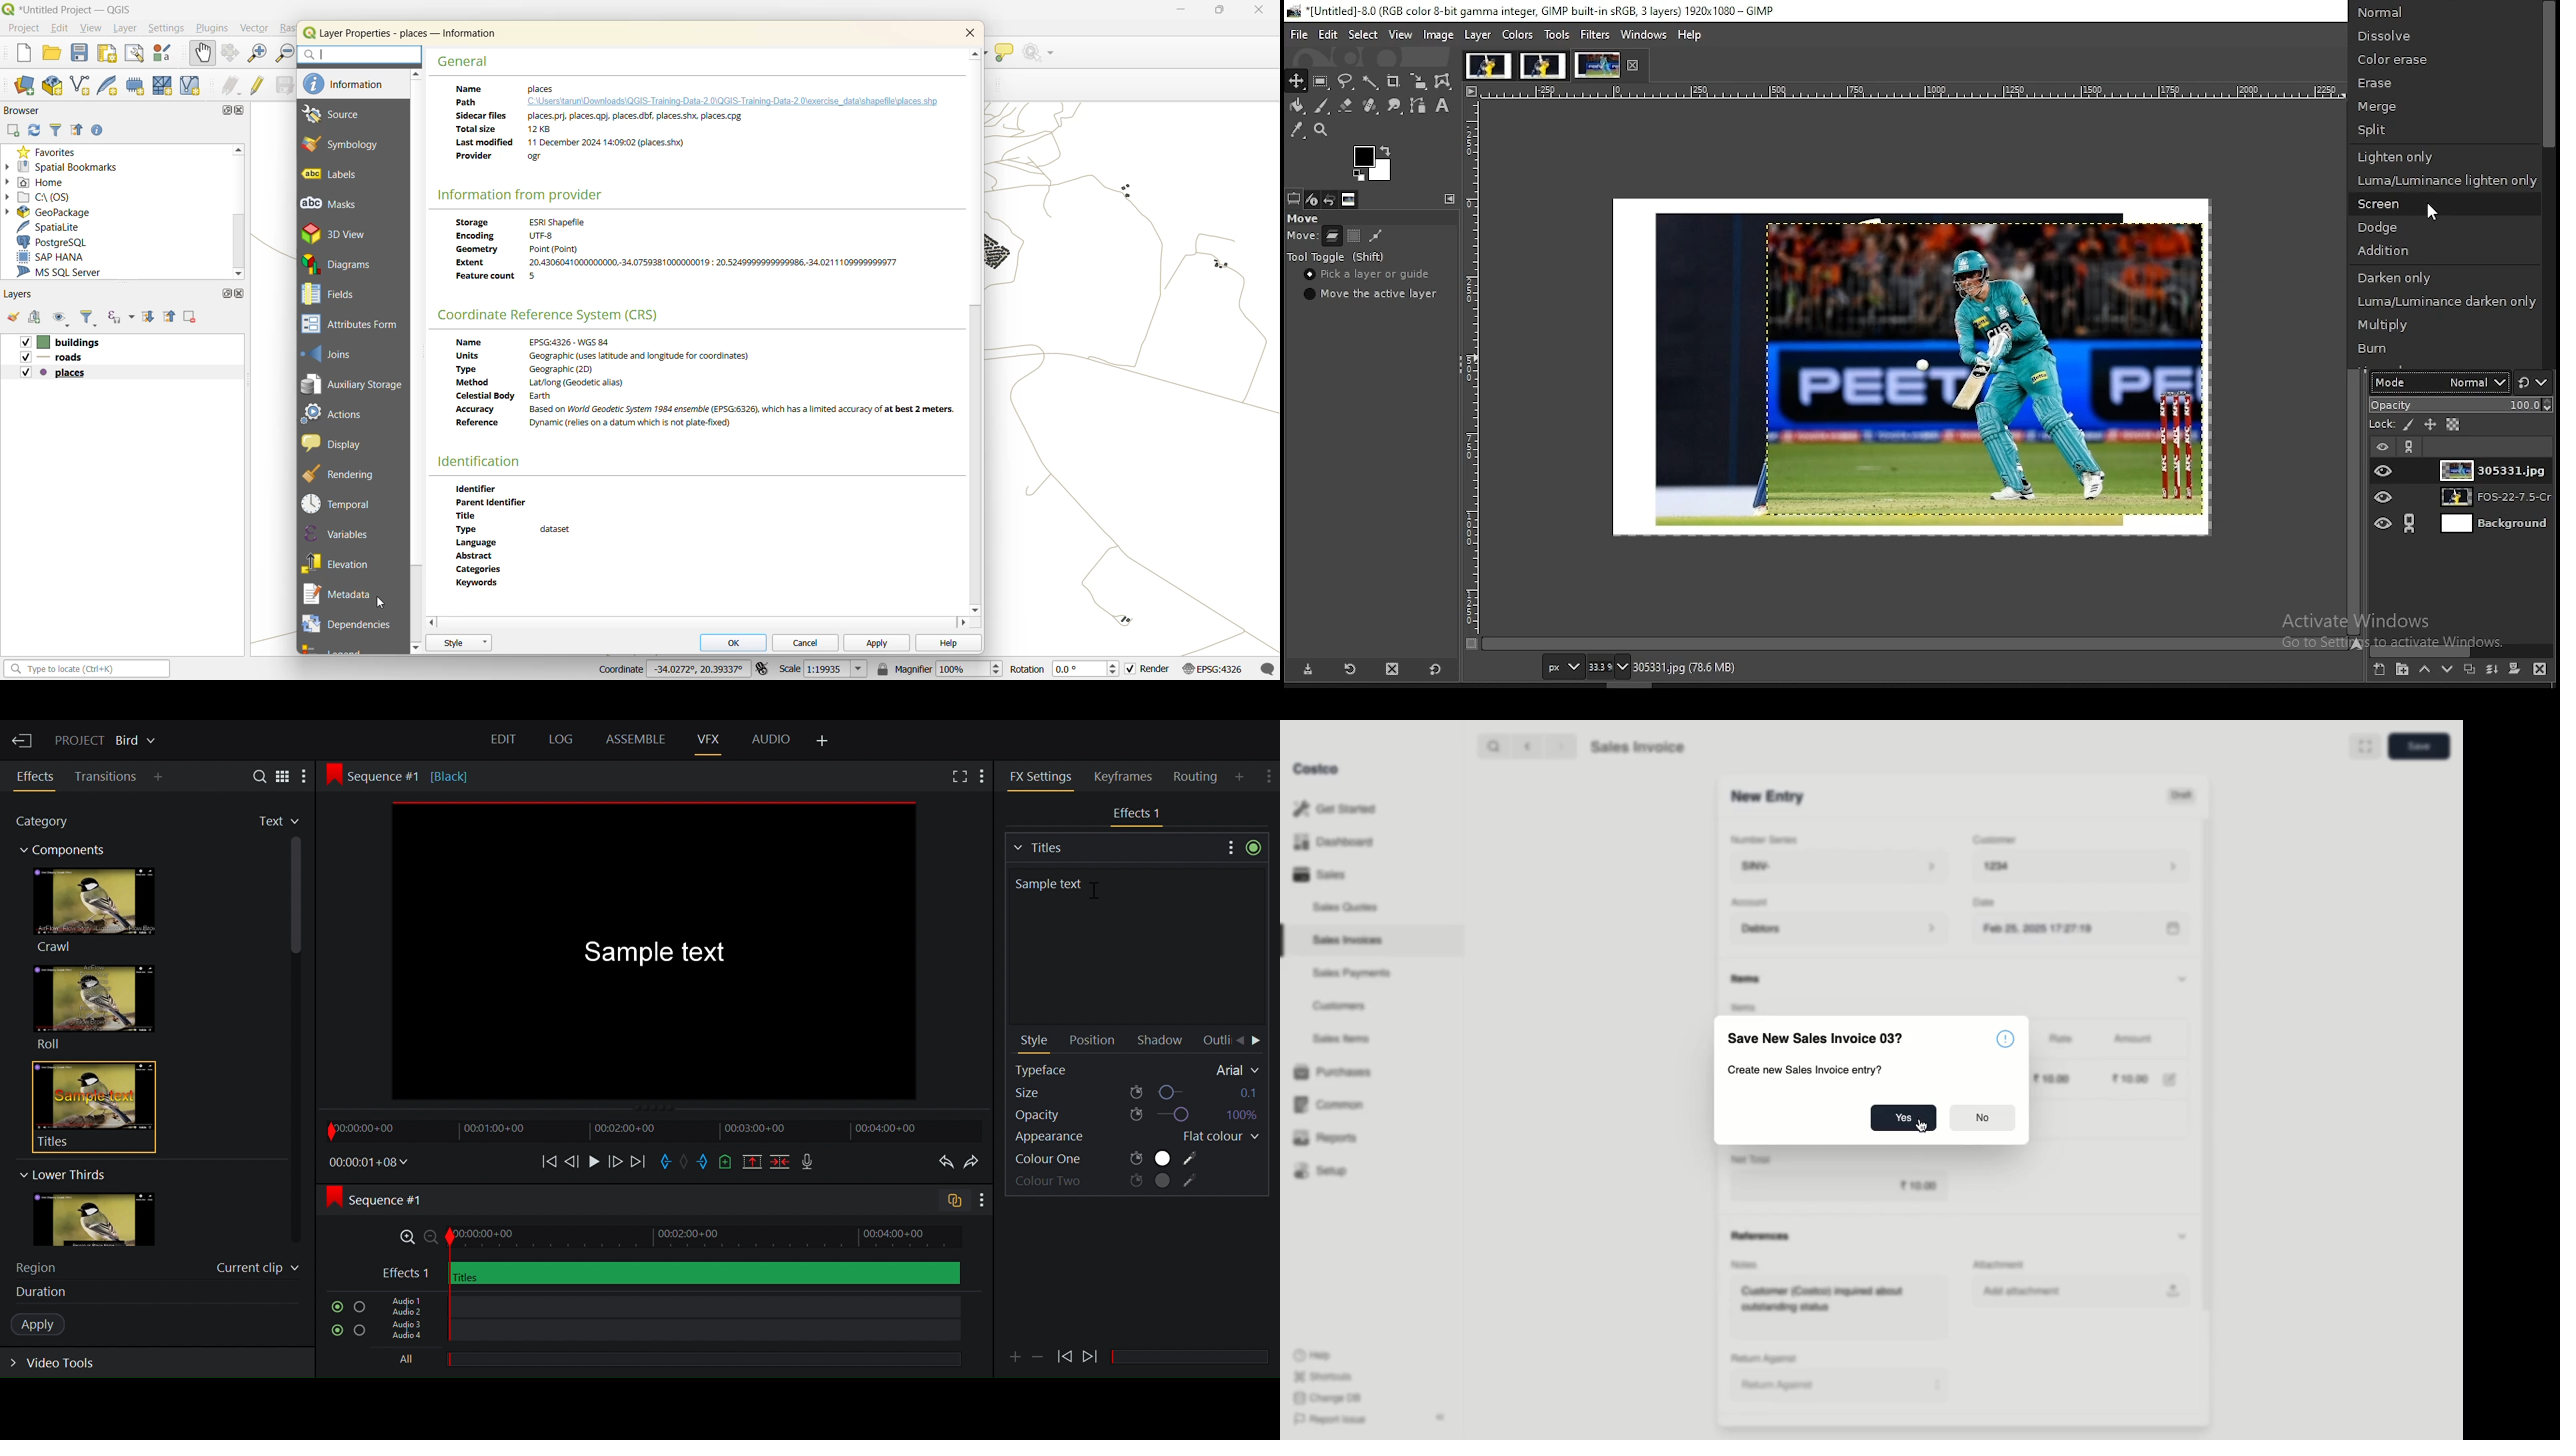 The height and width of the screenshot is (1456, 2576). Describe the element at coordinates (1138, 1070) in the screenshot. I see `Typeface` at that location.